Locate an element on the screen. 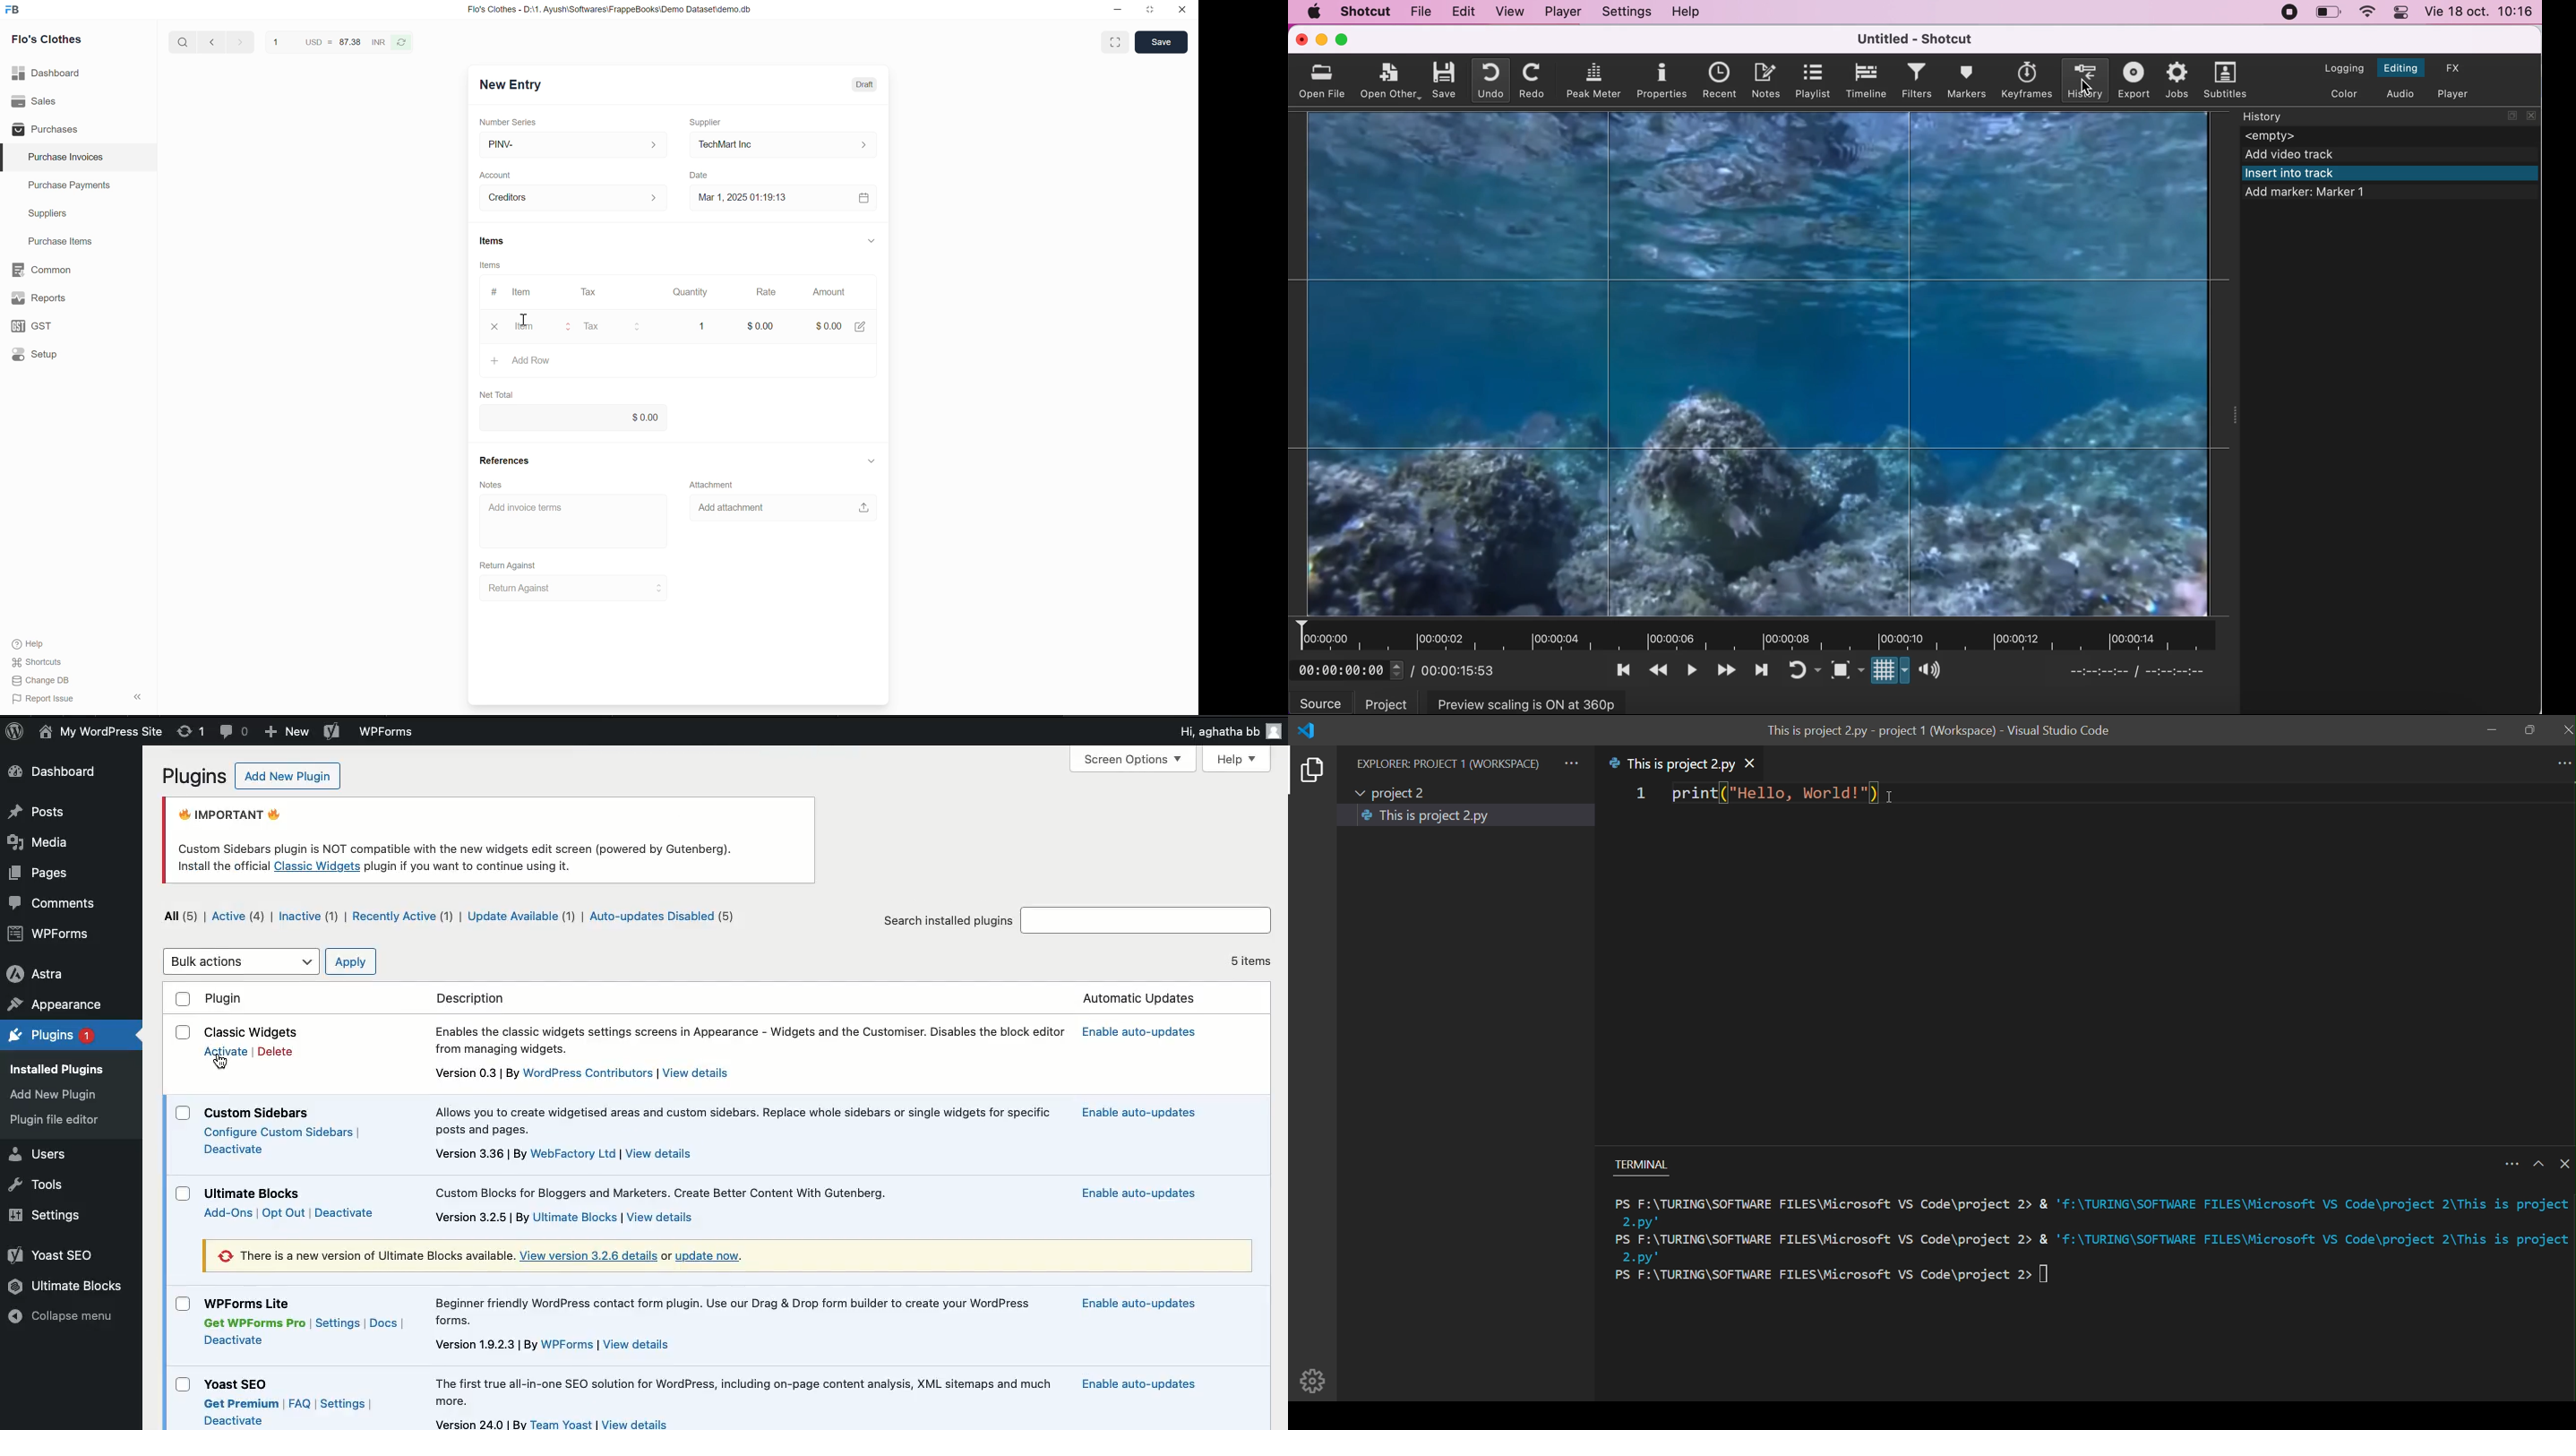 This screenshot has width=2576, height=1456. Auto updates disabled is located at coordinates (664, 917).